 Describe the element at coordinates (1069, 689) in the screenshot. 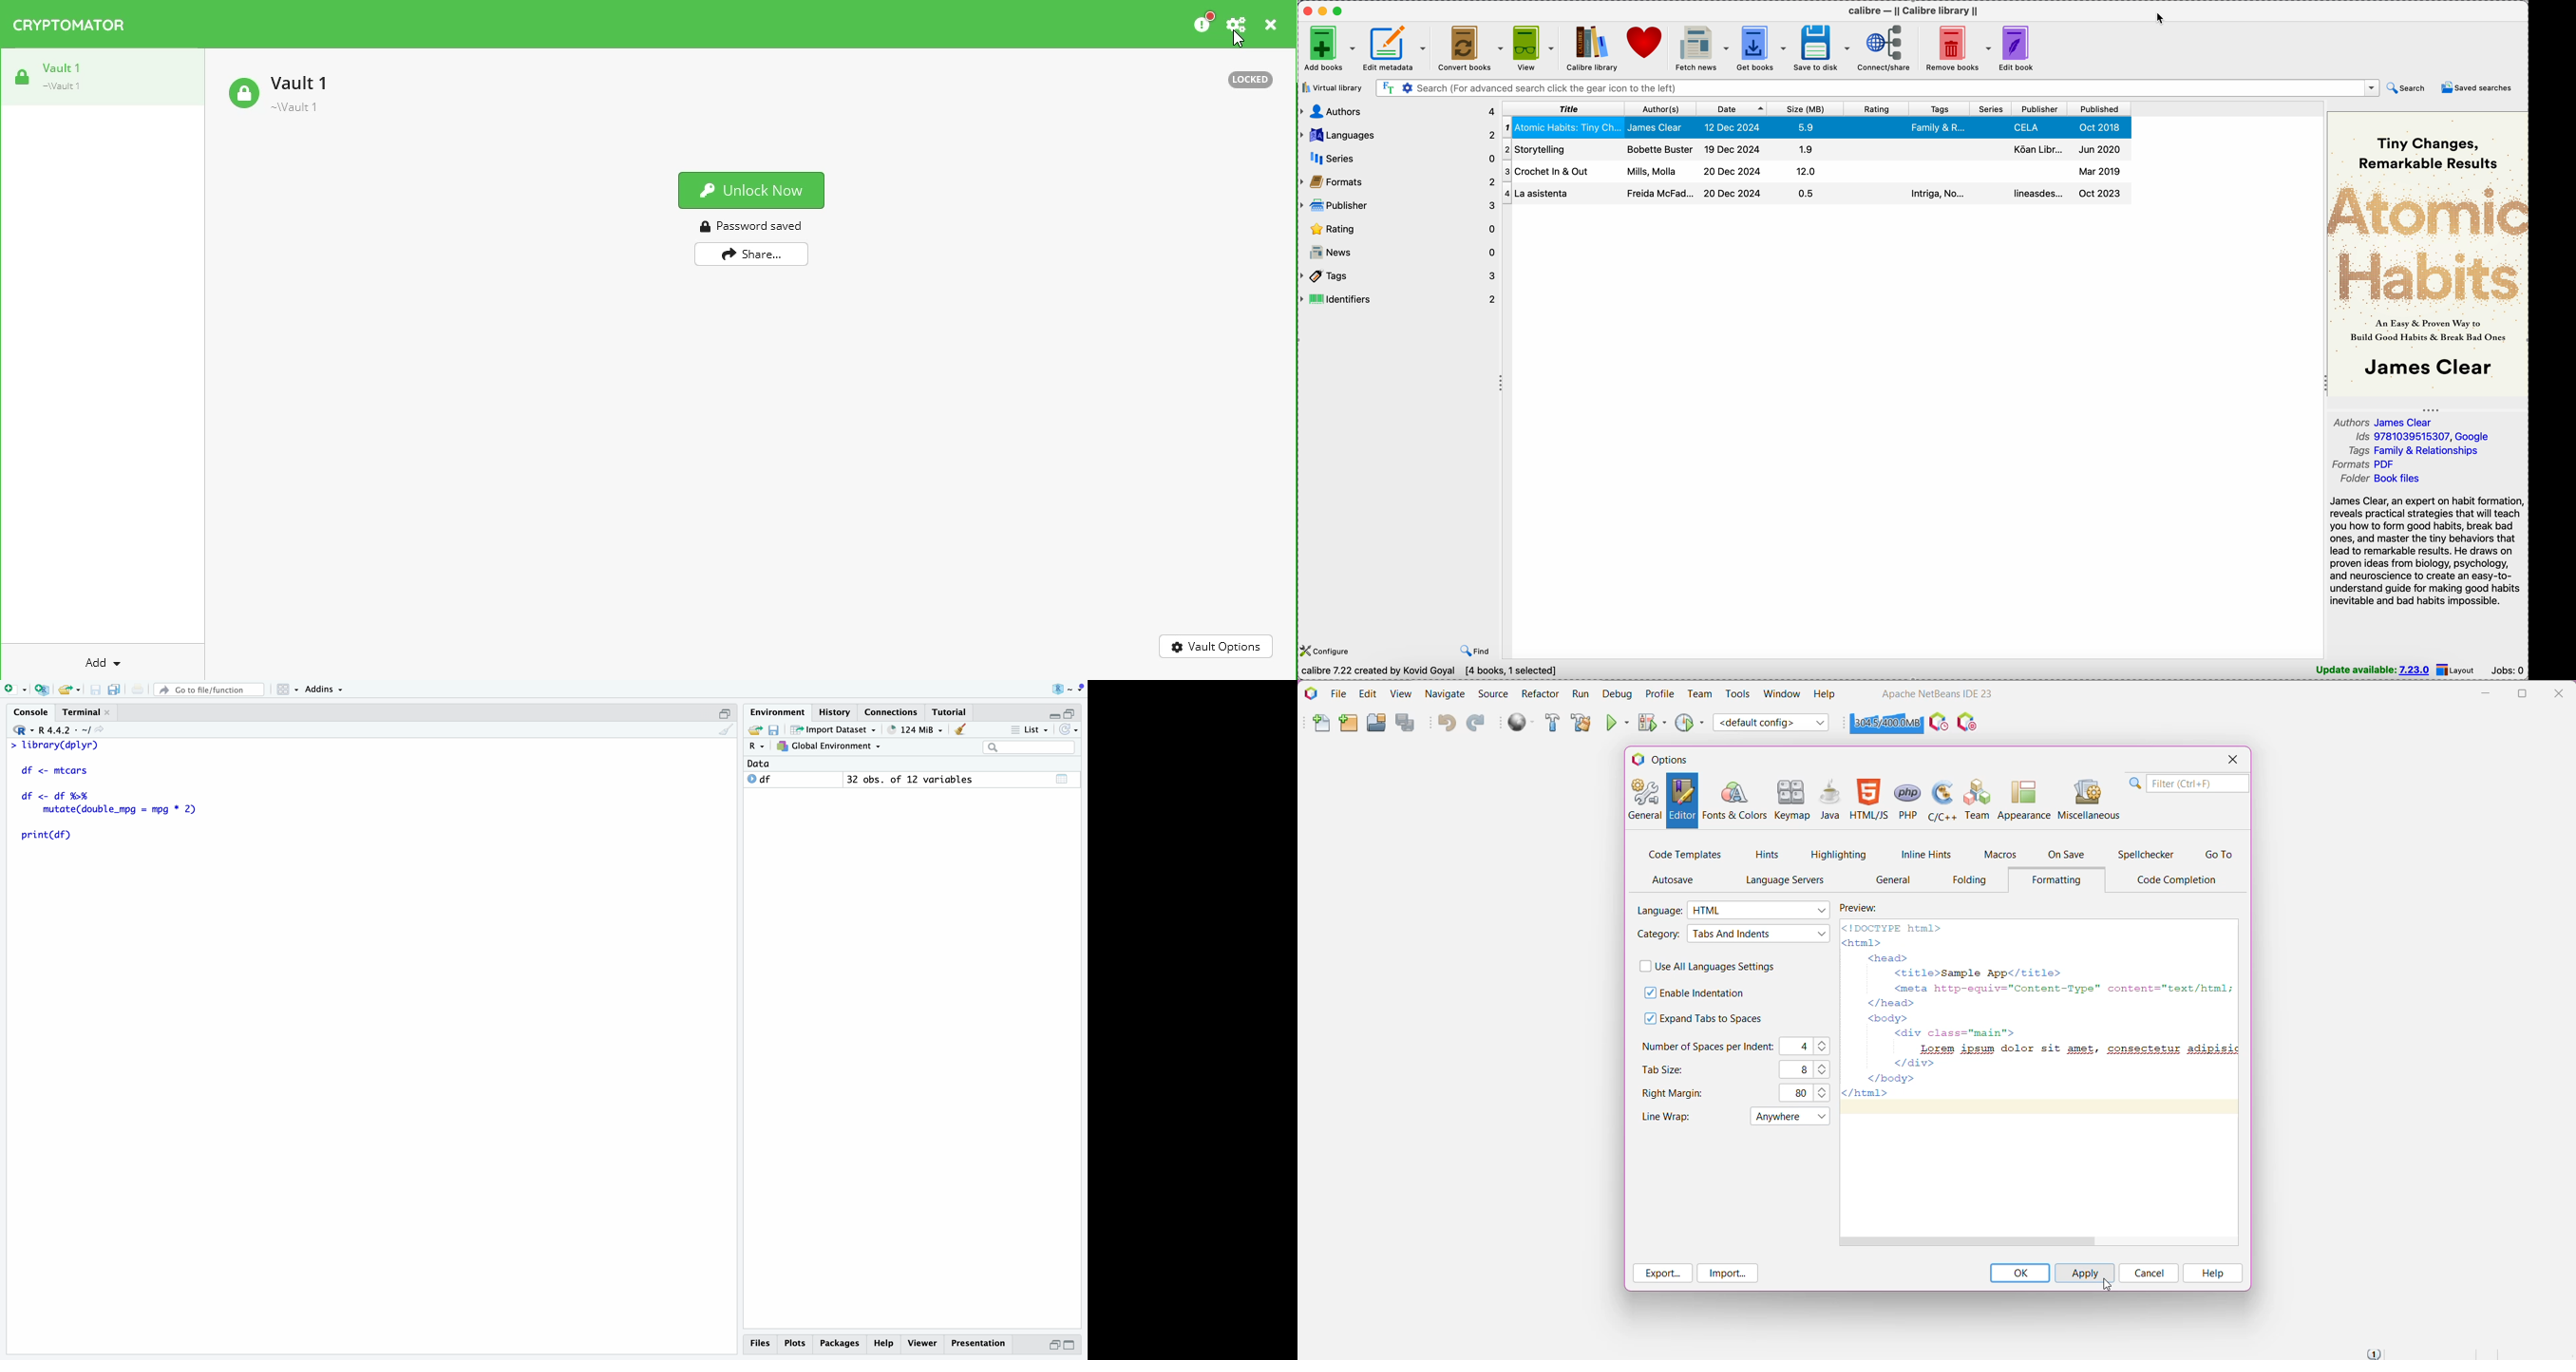

I see `logo` at that location.